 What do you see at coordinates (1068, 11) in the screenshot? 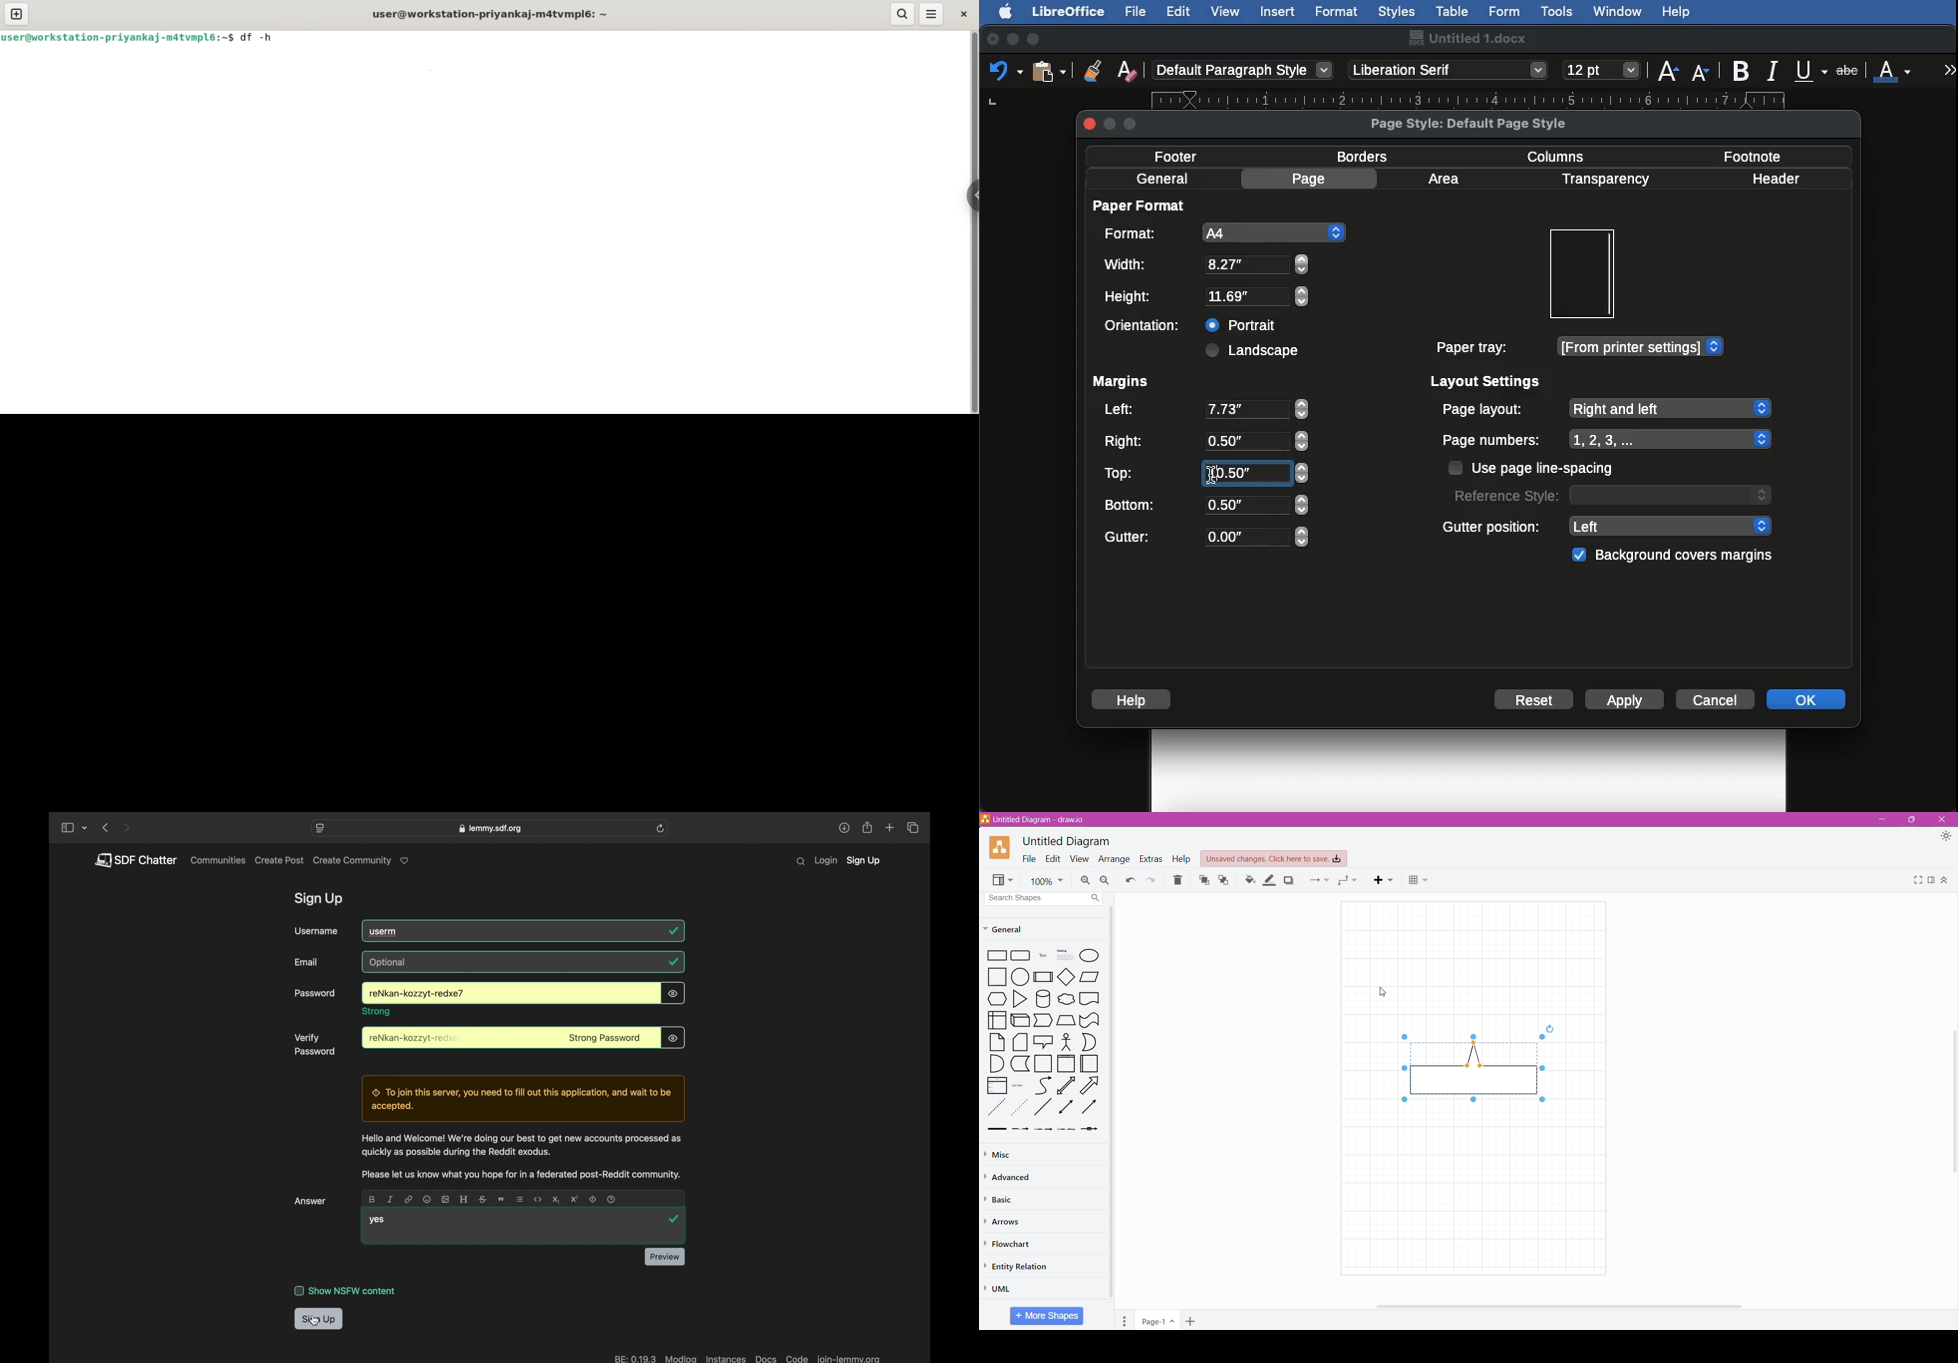
I see `LibreOffice` at bounding box center [1068, 11].